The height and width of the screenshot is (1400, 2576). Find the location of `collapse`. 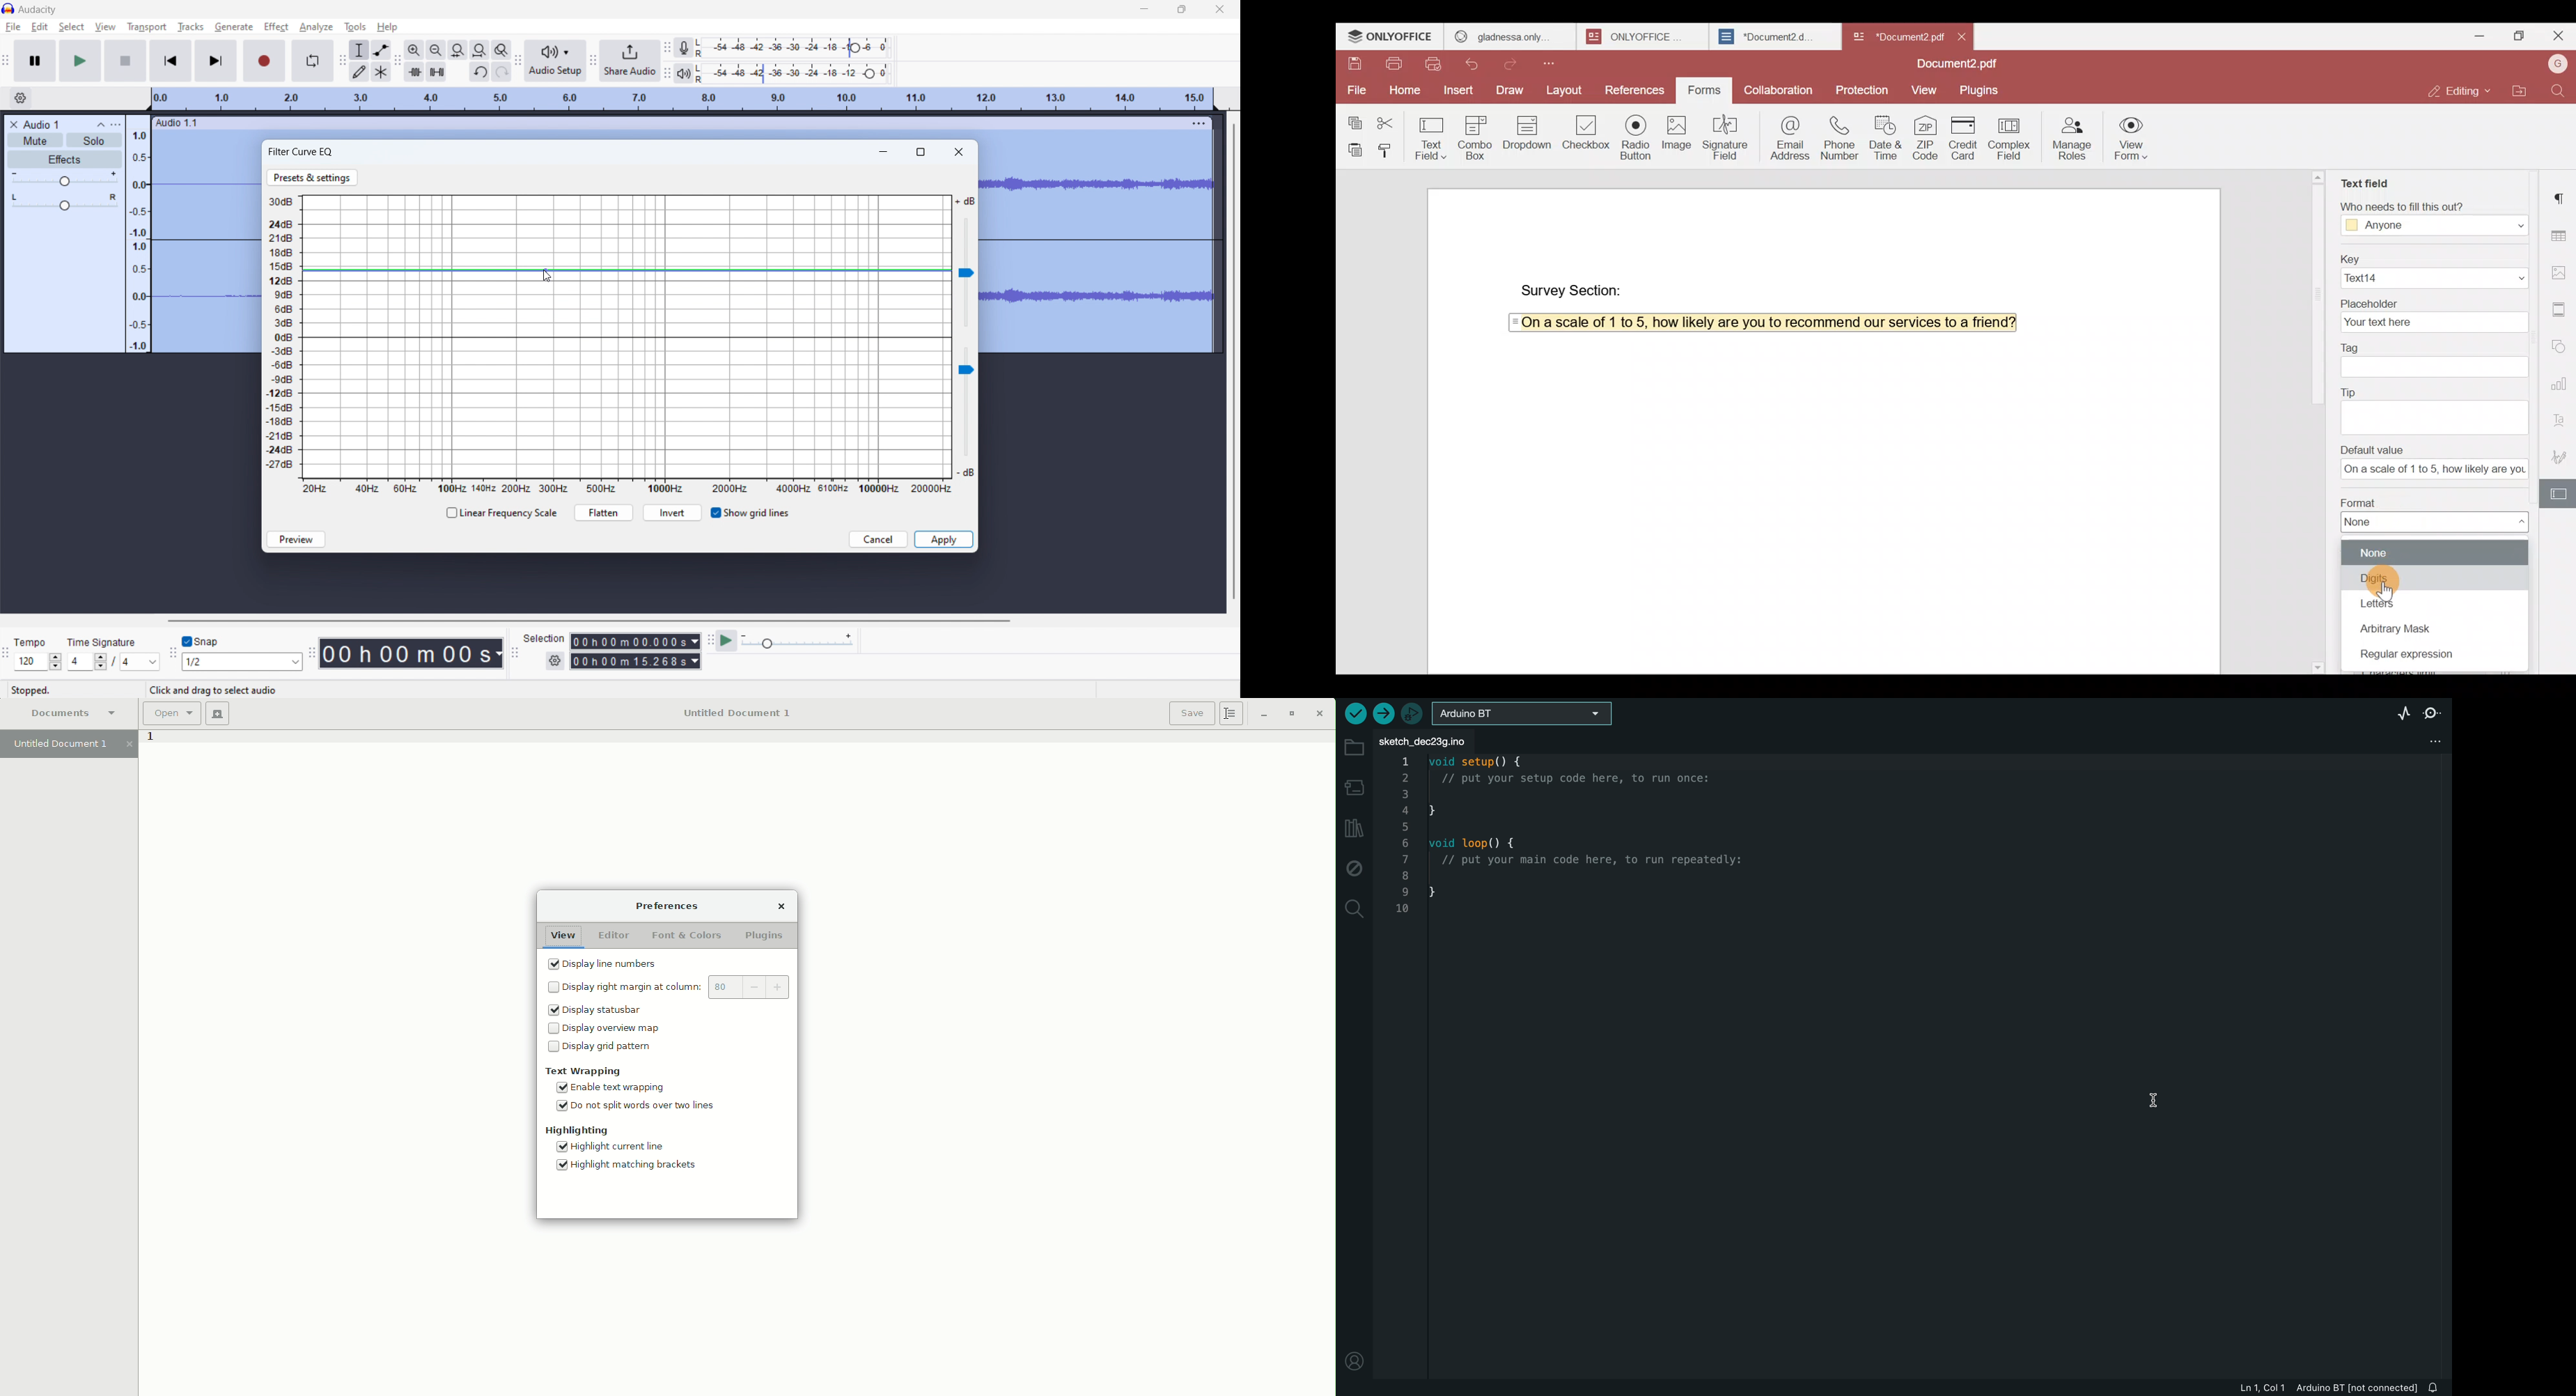

collapse is located at coordinates (101, 125).